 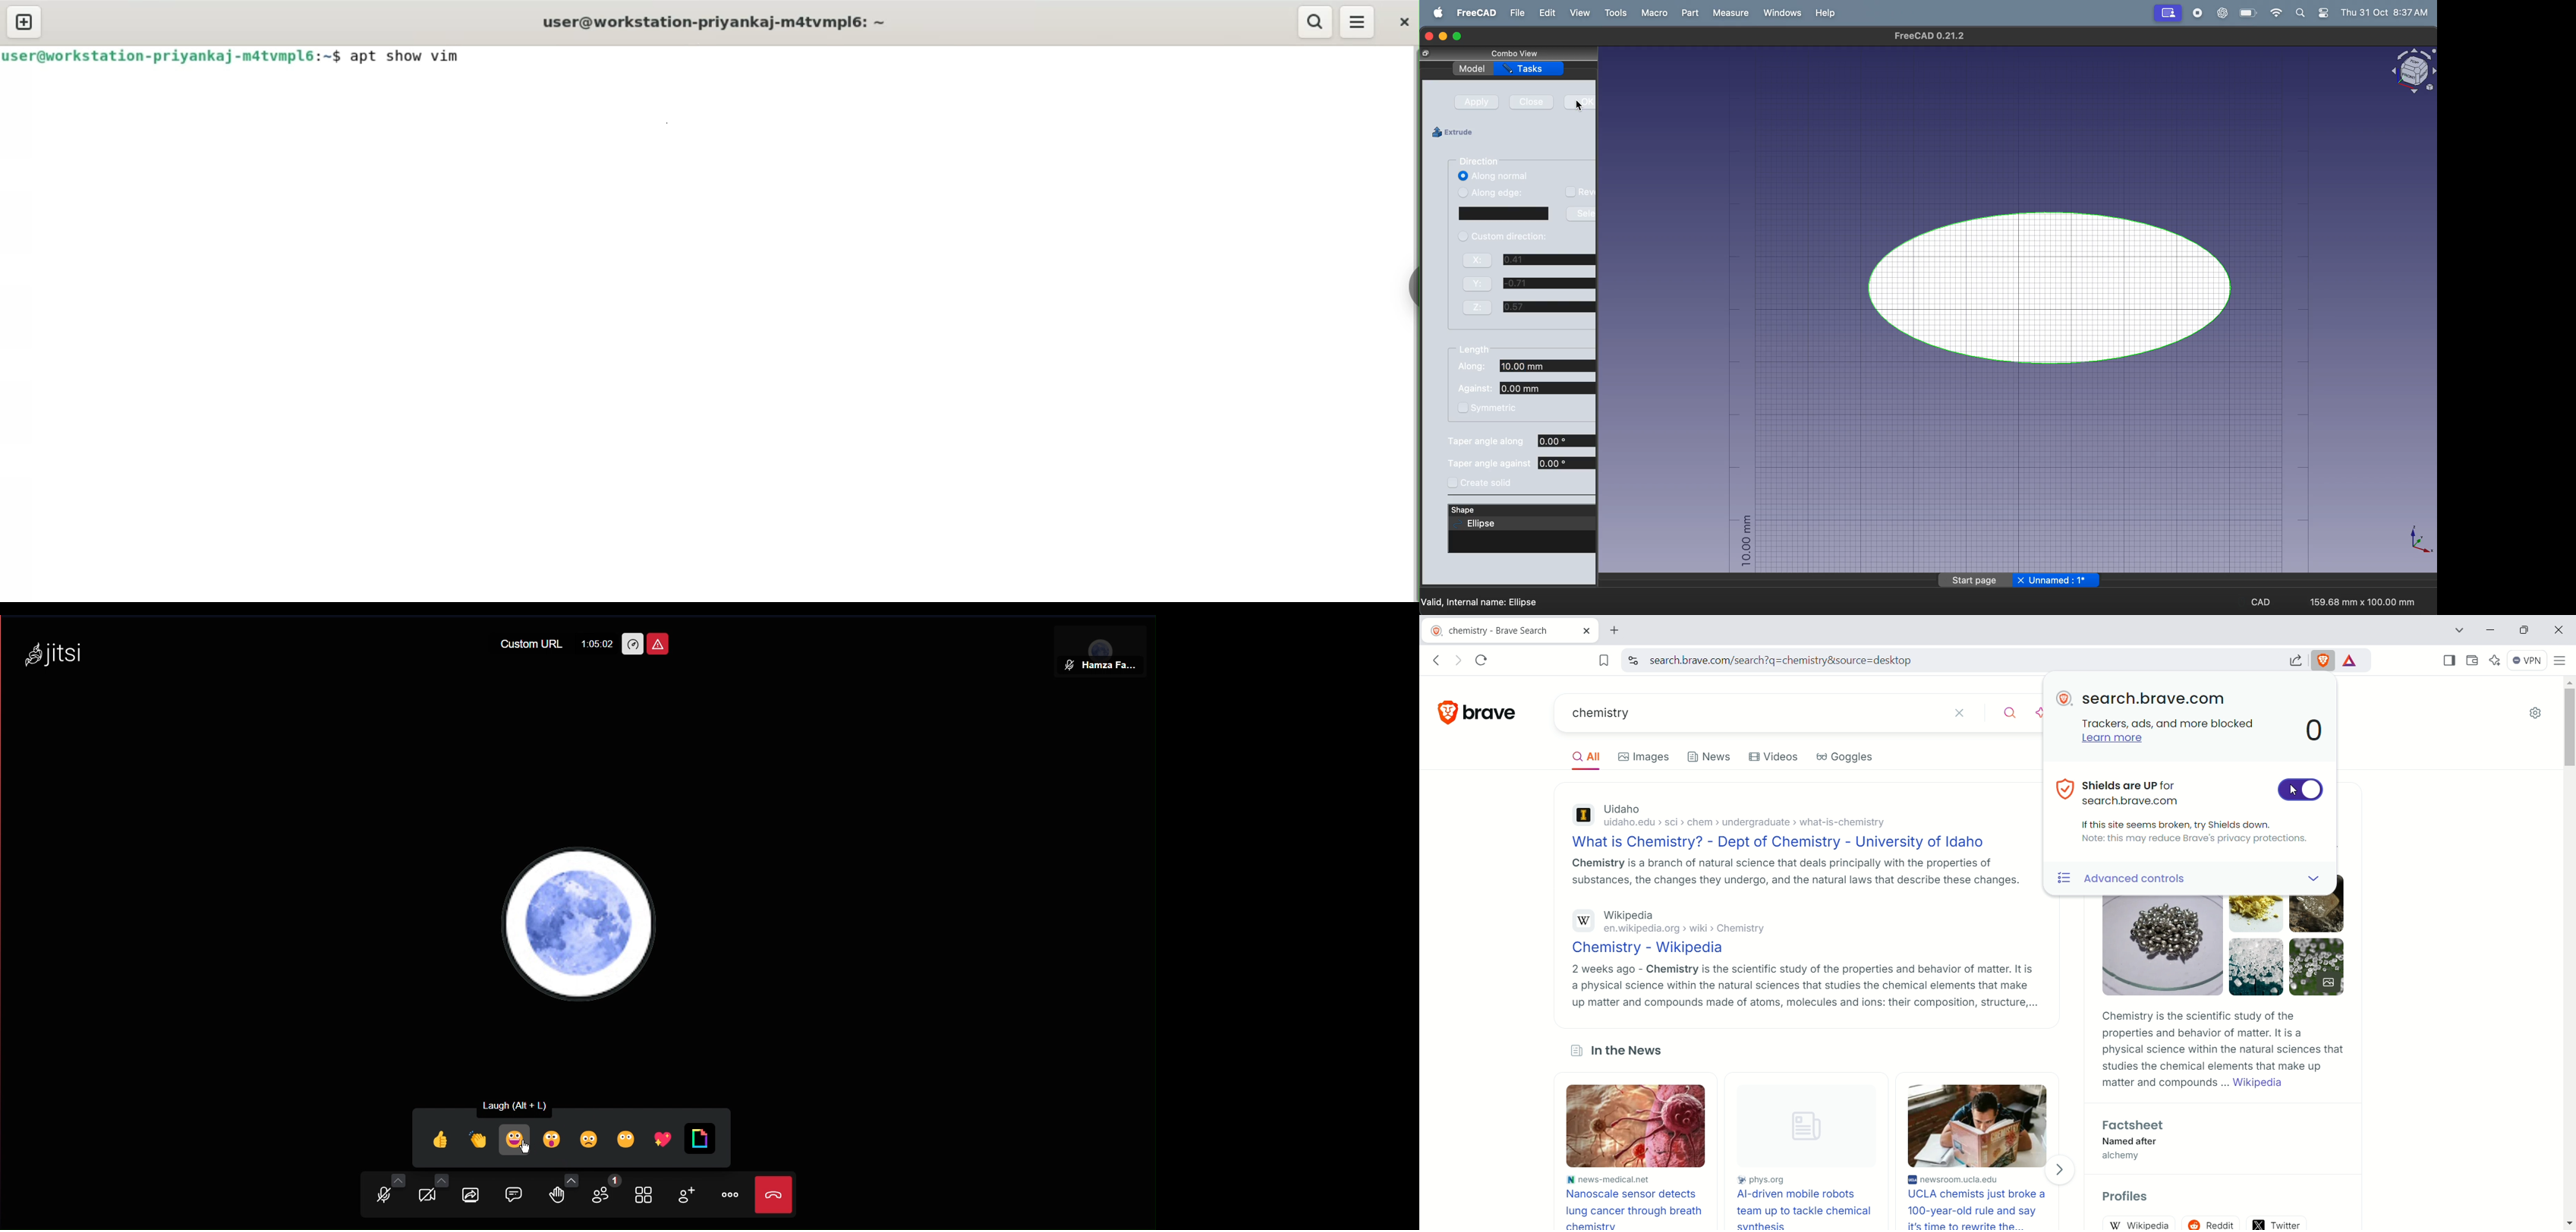 I want to click on Chemistry is the scientific study of the properties and behavior of matter. It is a physical science within the natural sciences that studies the chemical elements that make up matter and compounds … Wikipedia, so click(x=2223, y=1050).